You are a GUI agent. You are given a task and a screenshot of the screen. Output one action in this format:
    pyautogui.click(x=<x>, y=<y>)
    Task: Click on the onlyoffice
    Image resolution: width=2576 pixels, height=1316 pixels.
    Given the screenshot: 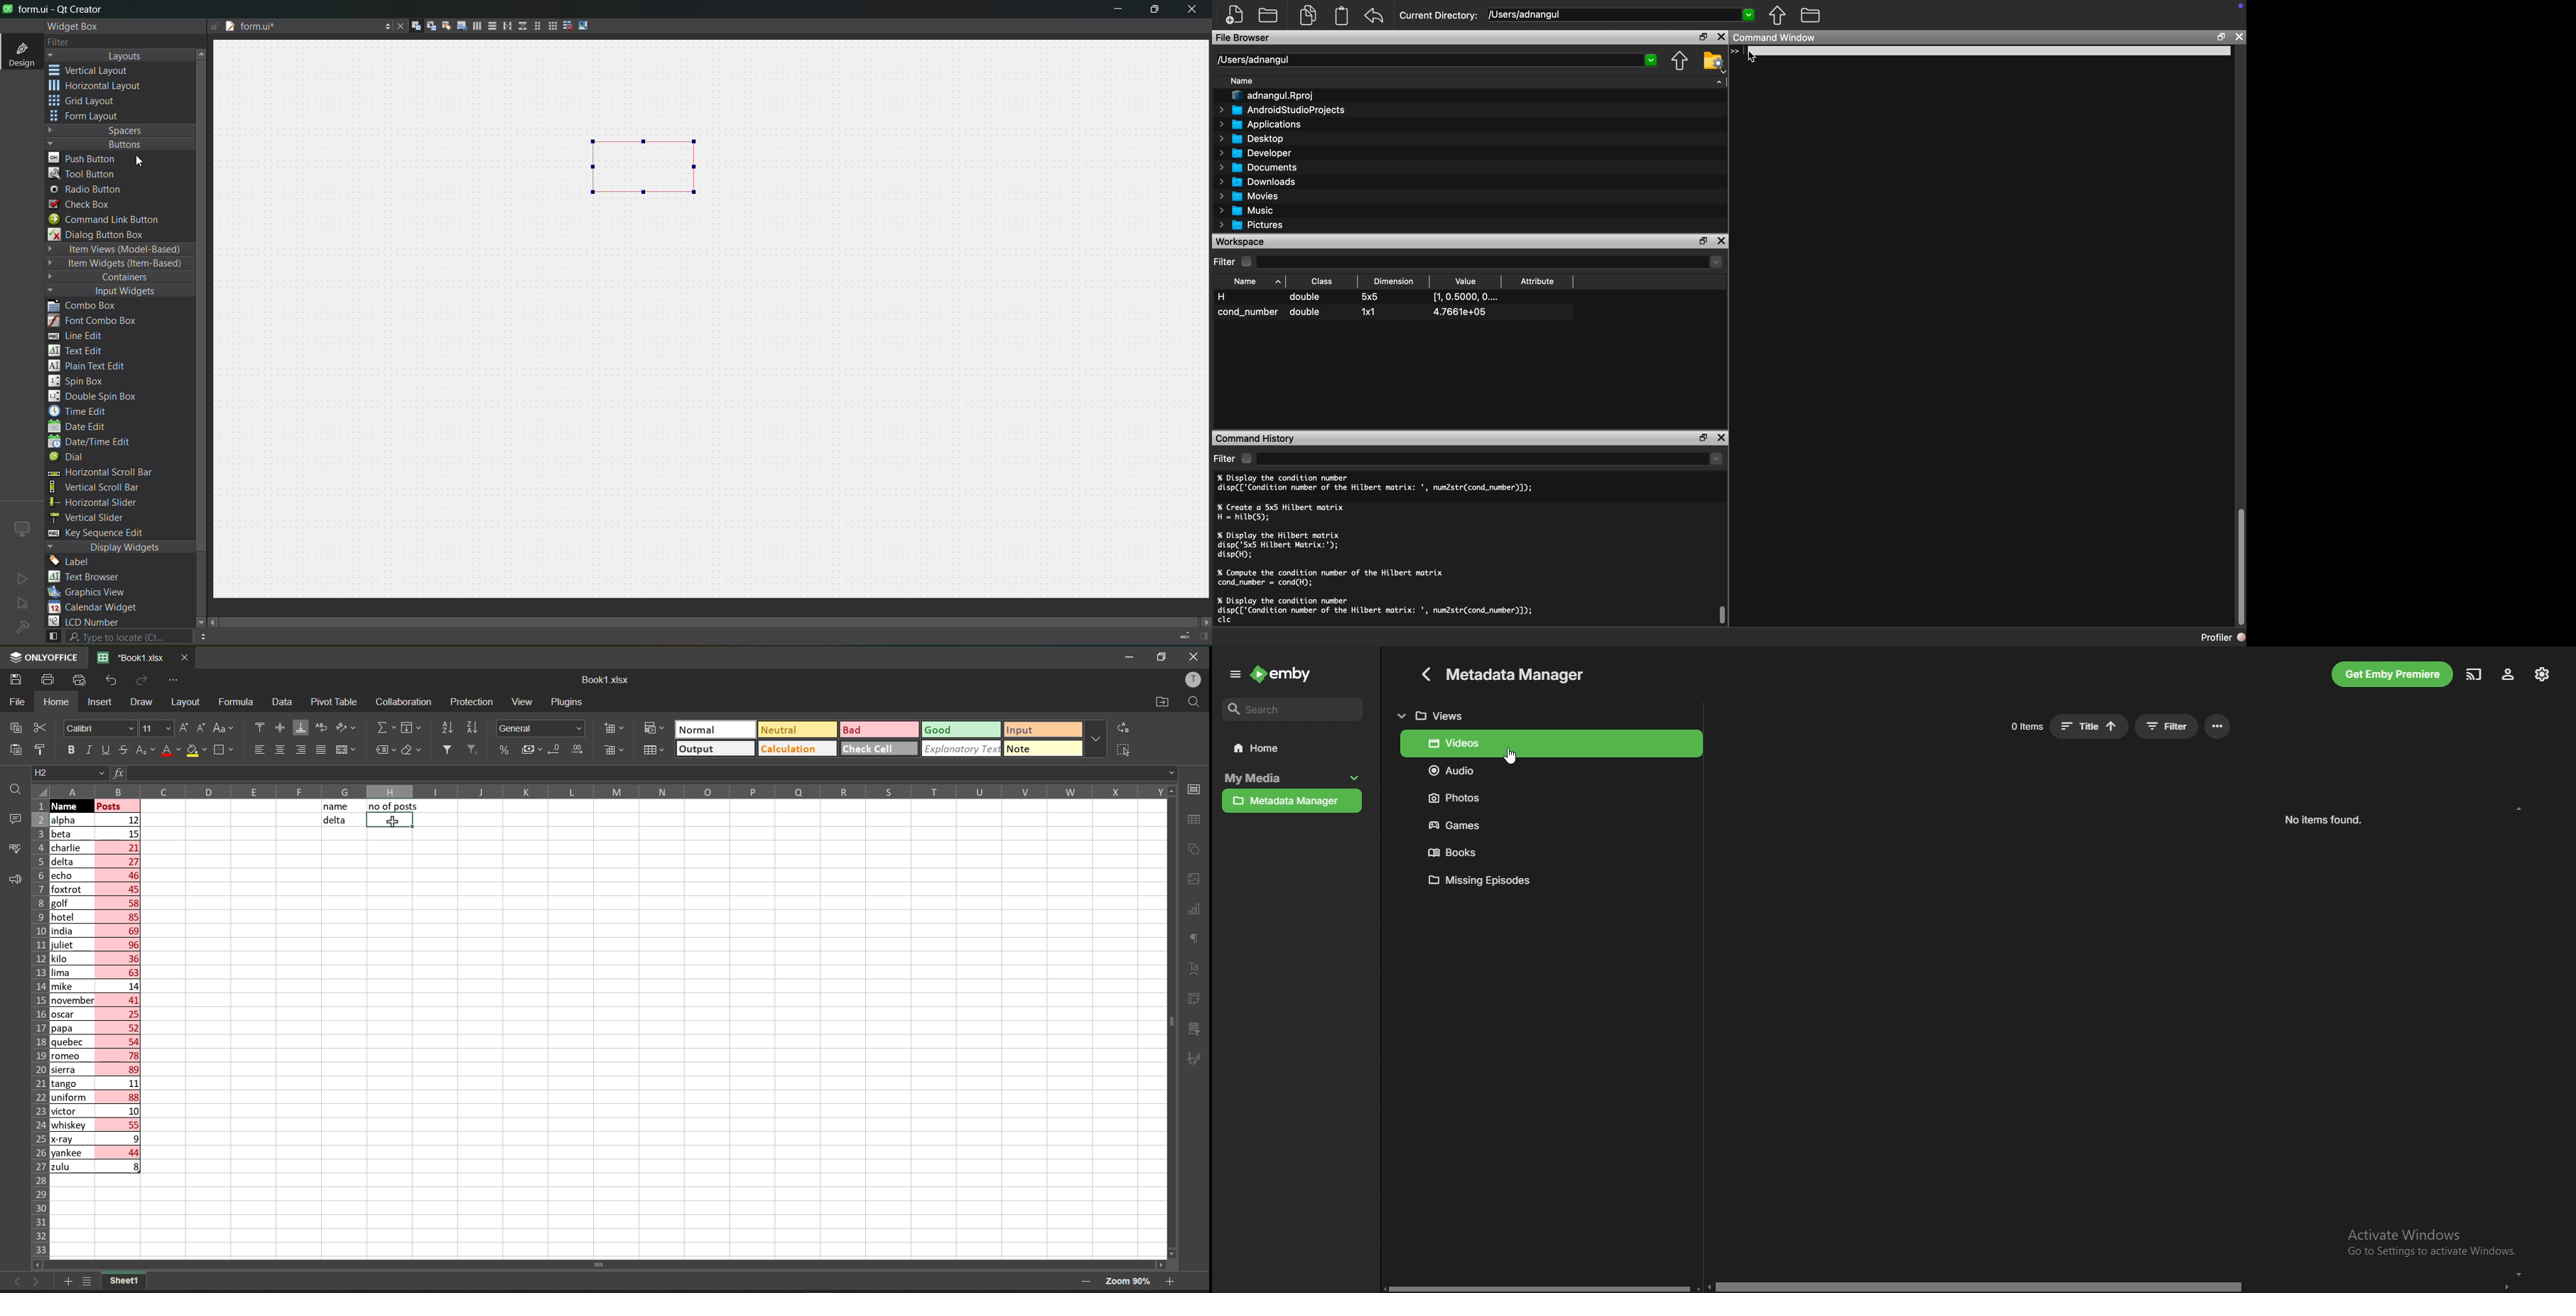 What is the action you would take?
    pyautogui.click(x=44, y=657)
    